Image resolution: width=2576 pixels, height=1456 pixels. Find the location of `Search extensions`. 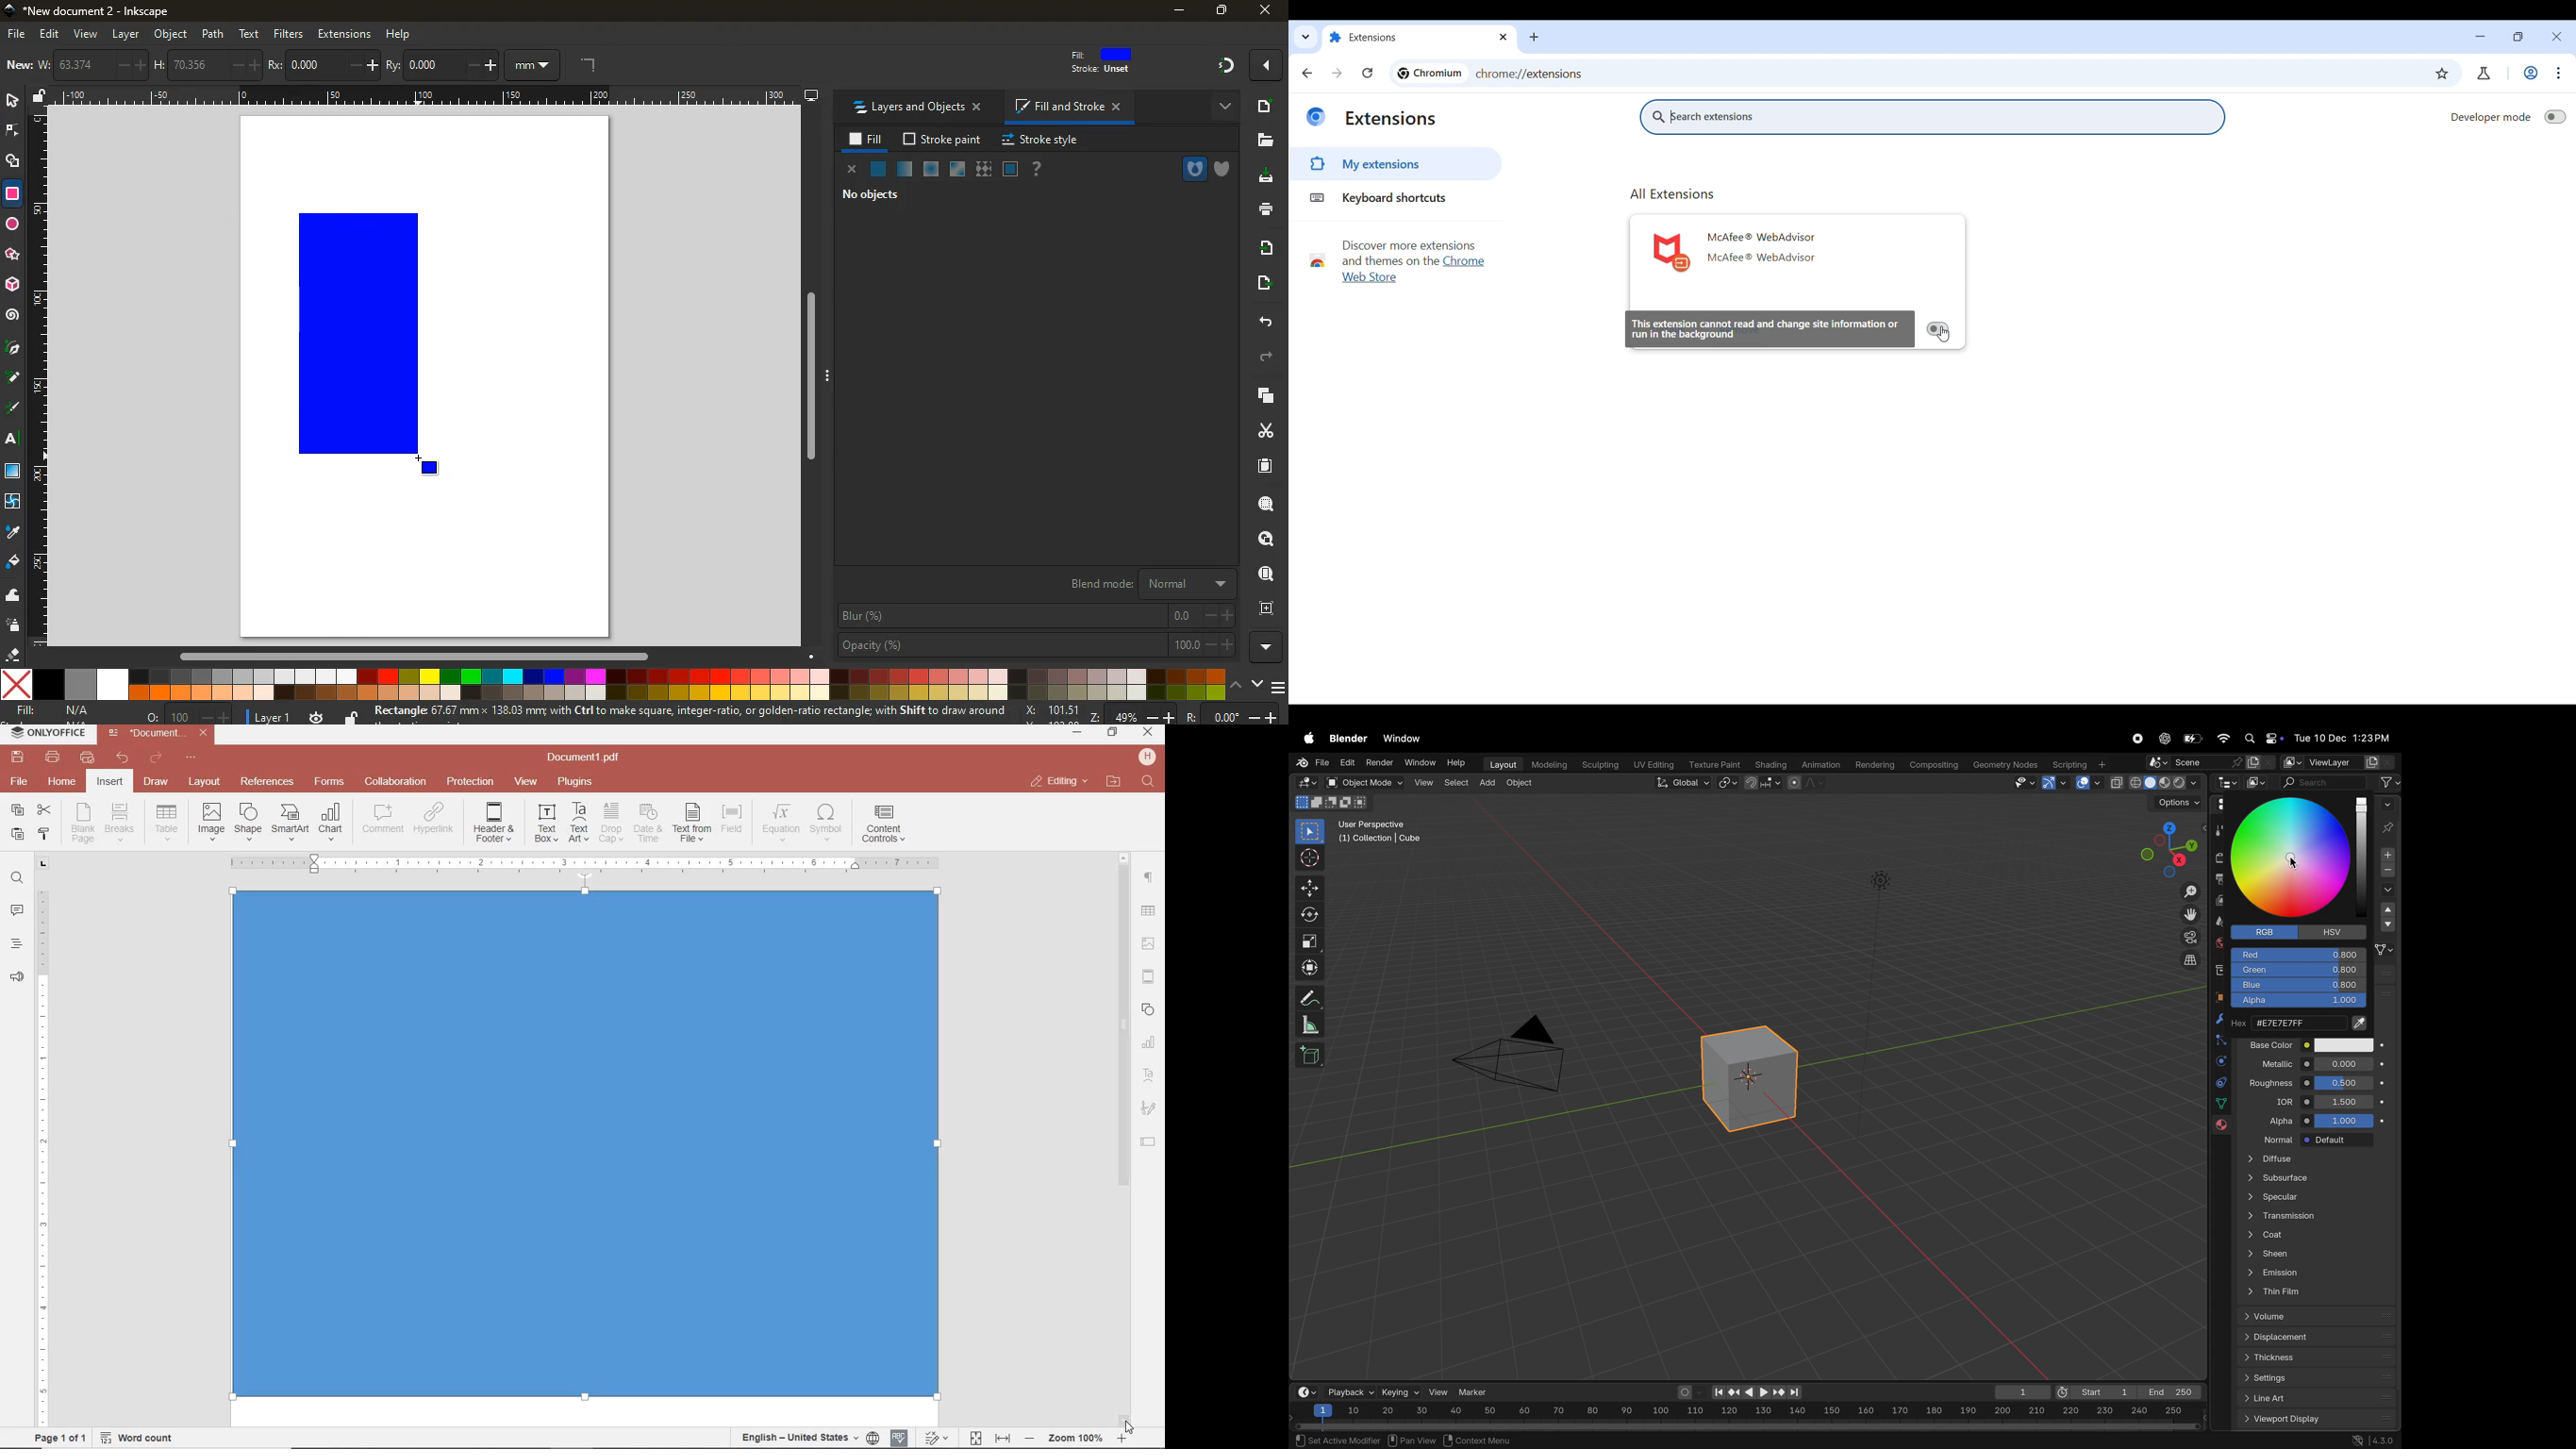

Search extensions is located at coordinates (1933, 117).